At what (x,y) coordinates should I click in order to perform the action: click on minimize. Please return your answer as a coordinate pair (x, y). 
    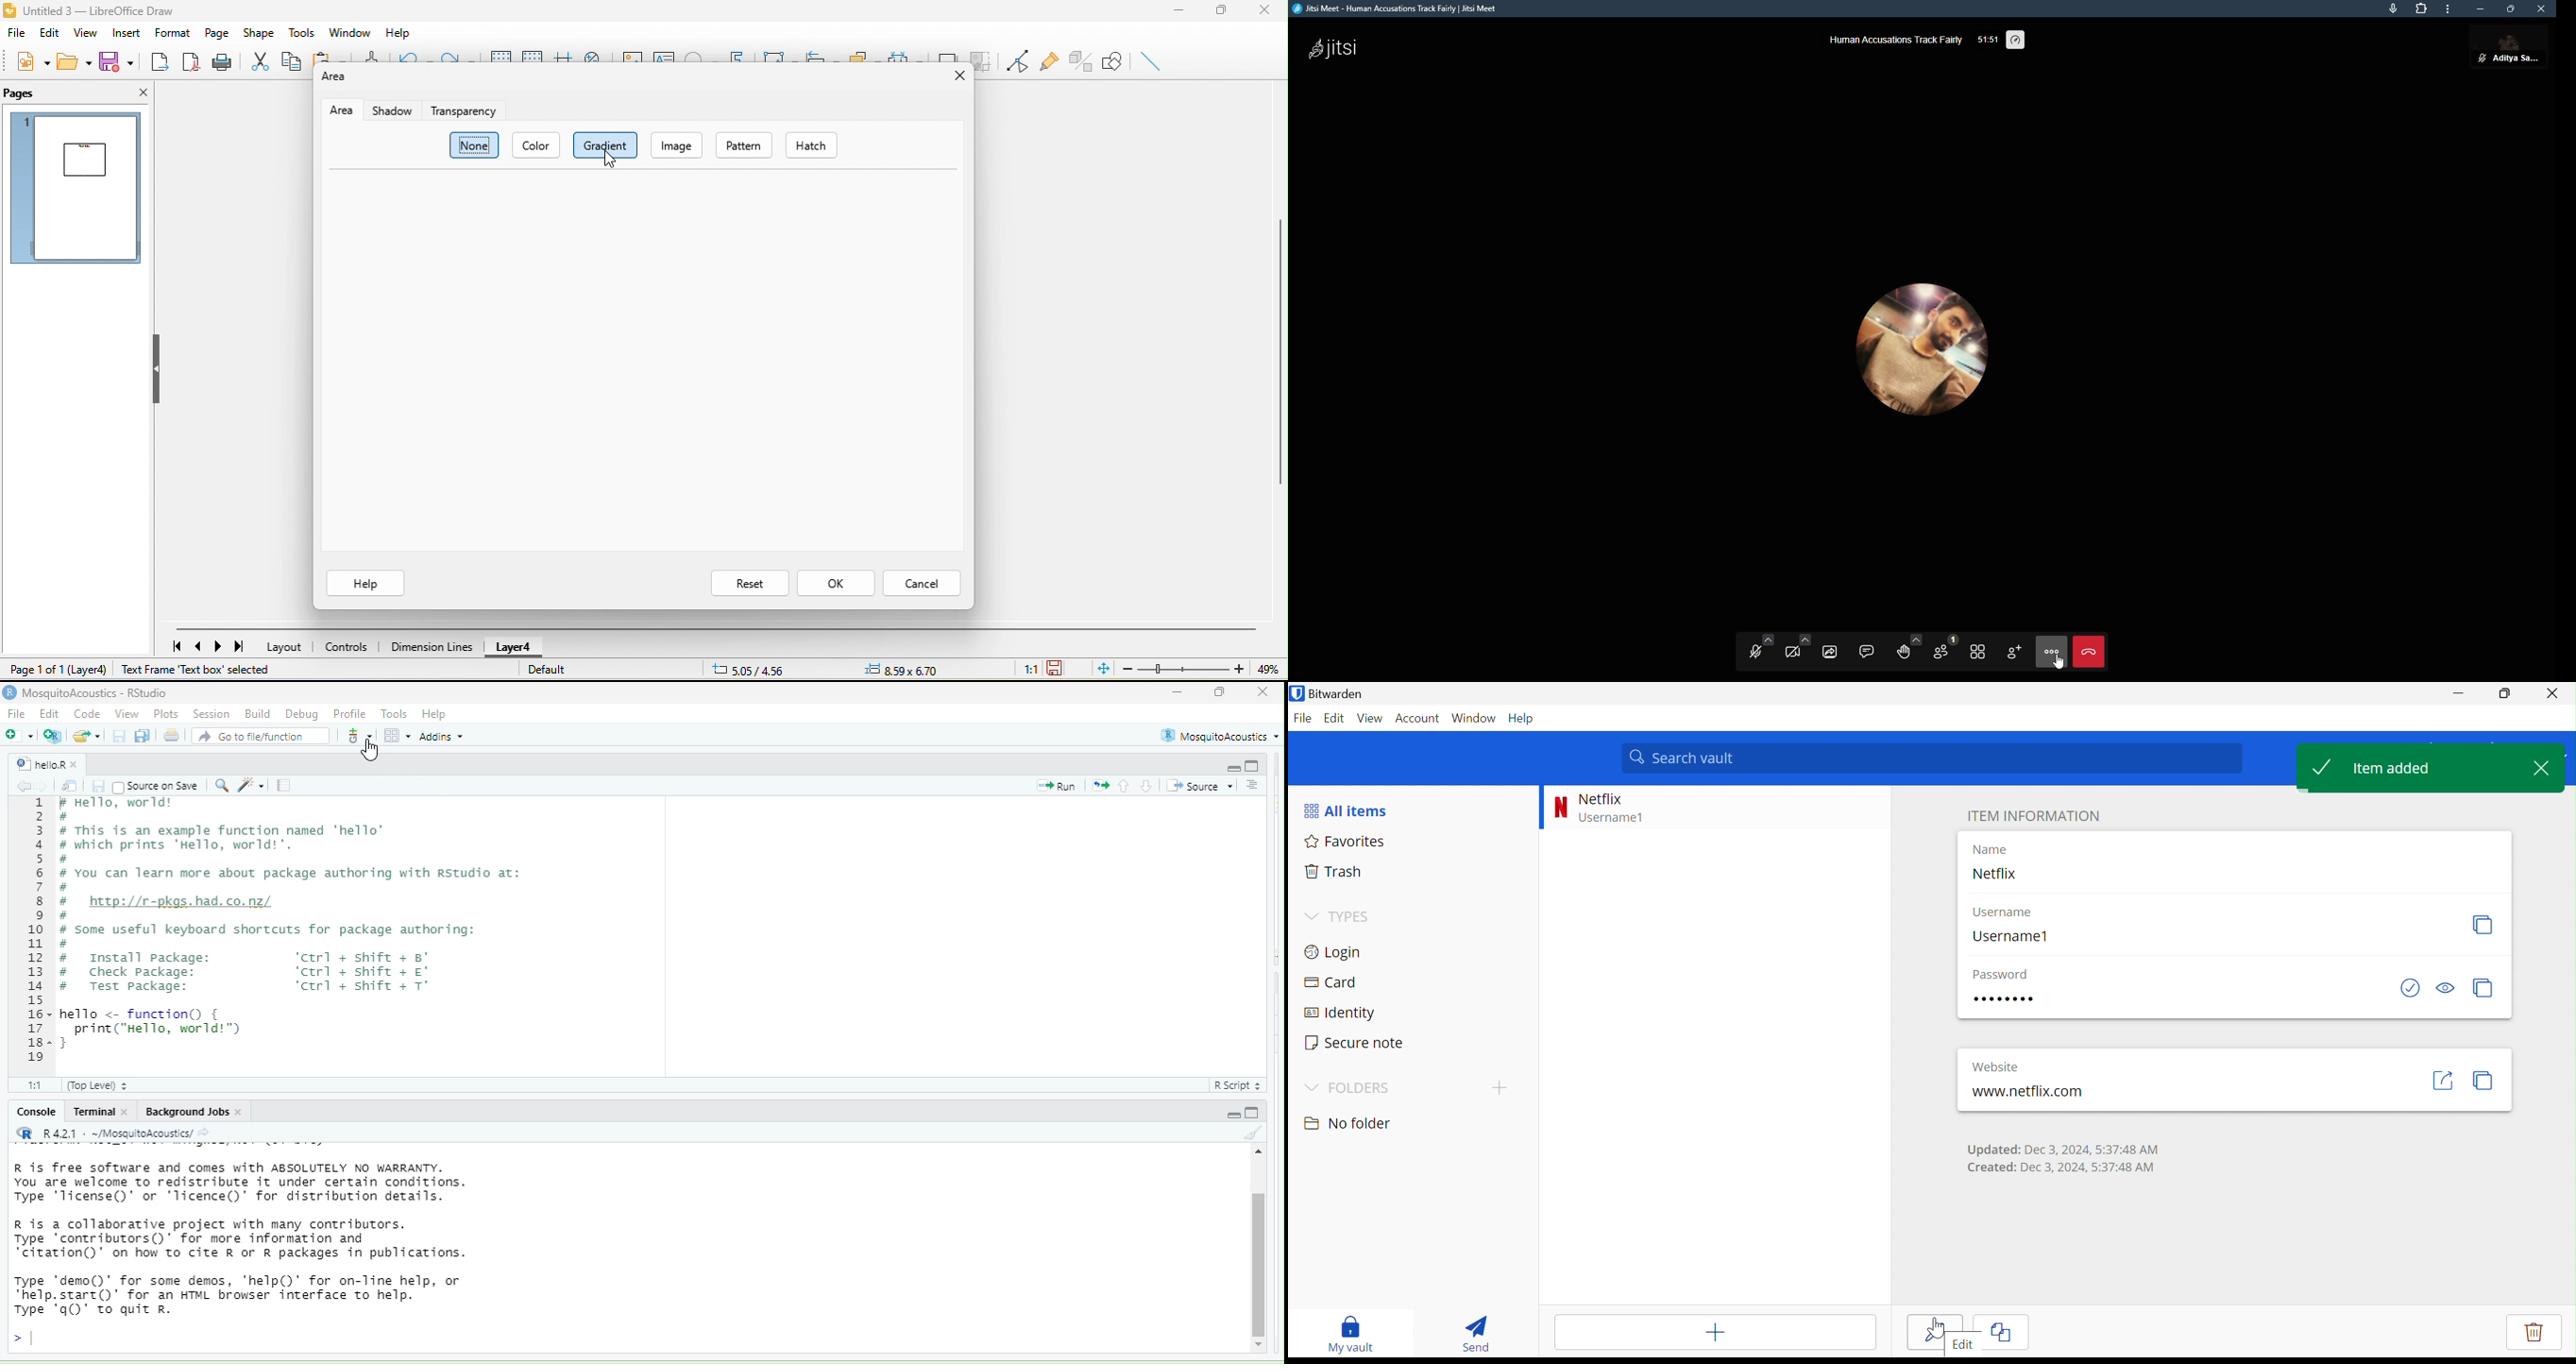
    Looking at the image, I should click on (1180, 692).